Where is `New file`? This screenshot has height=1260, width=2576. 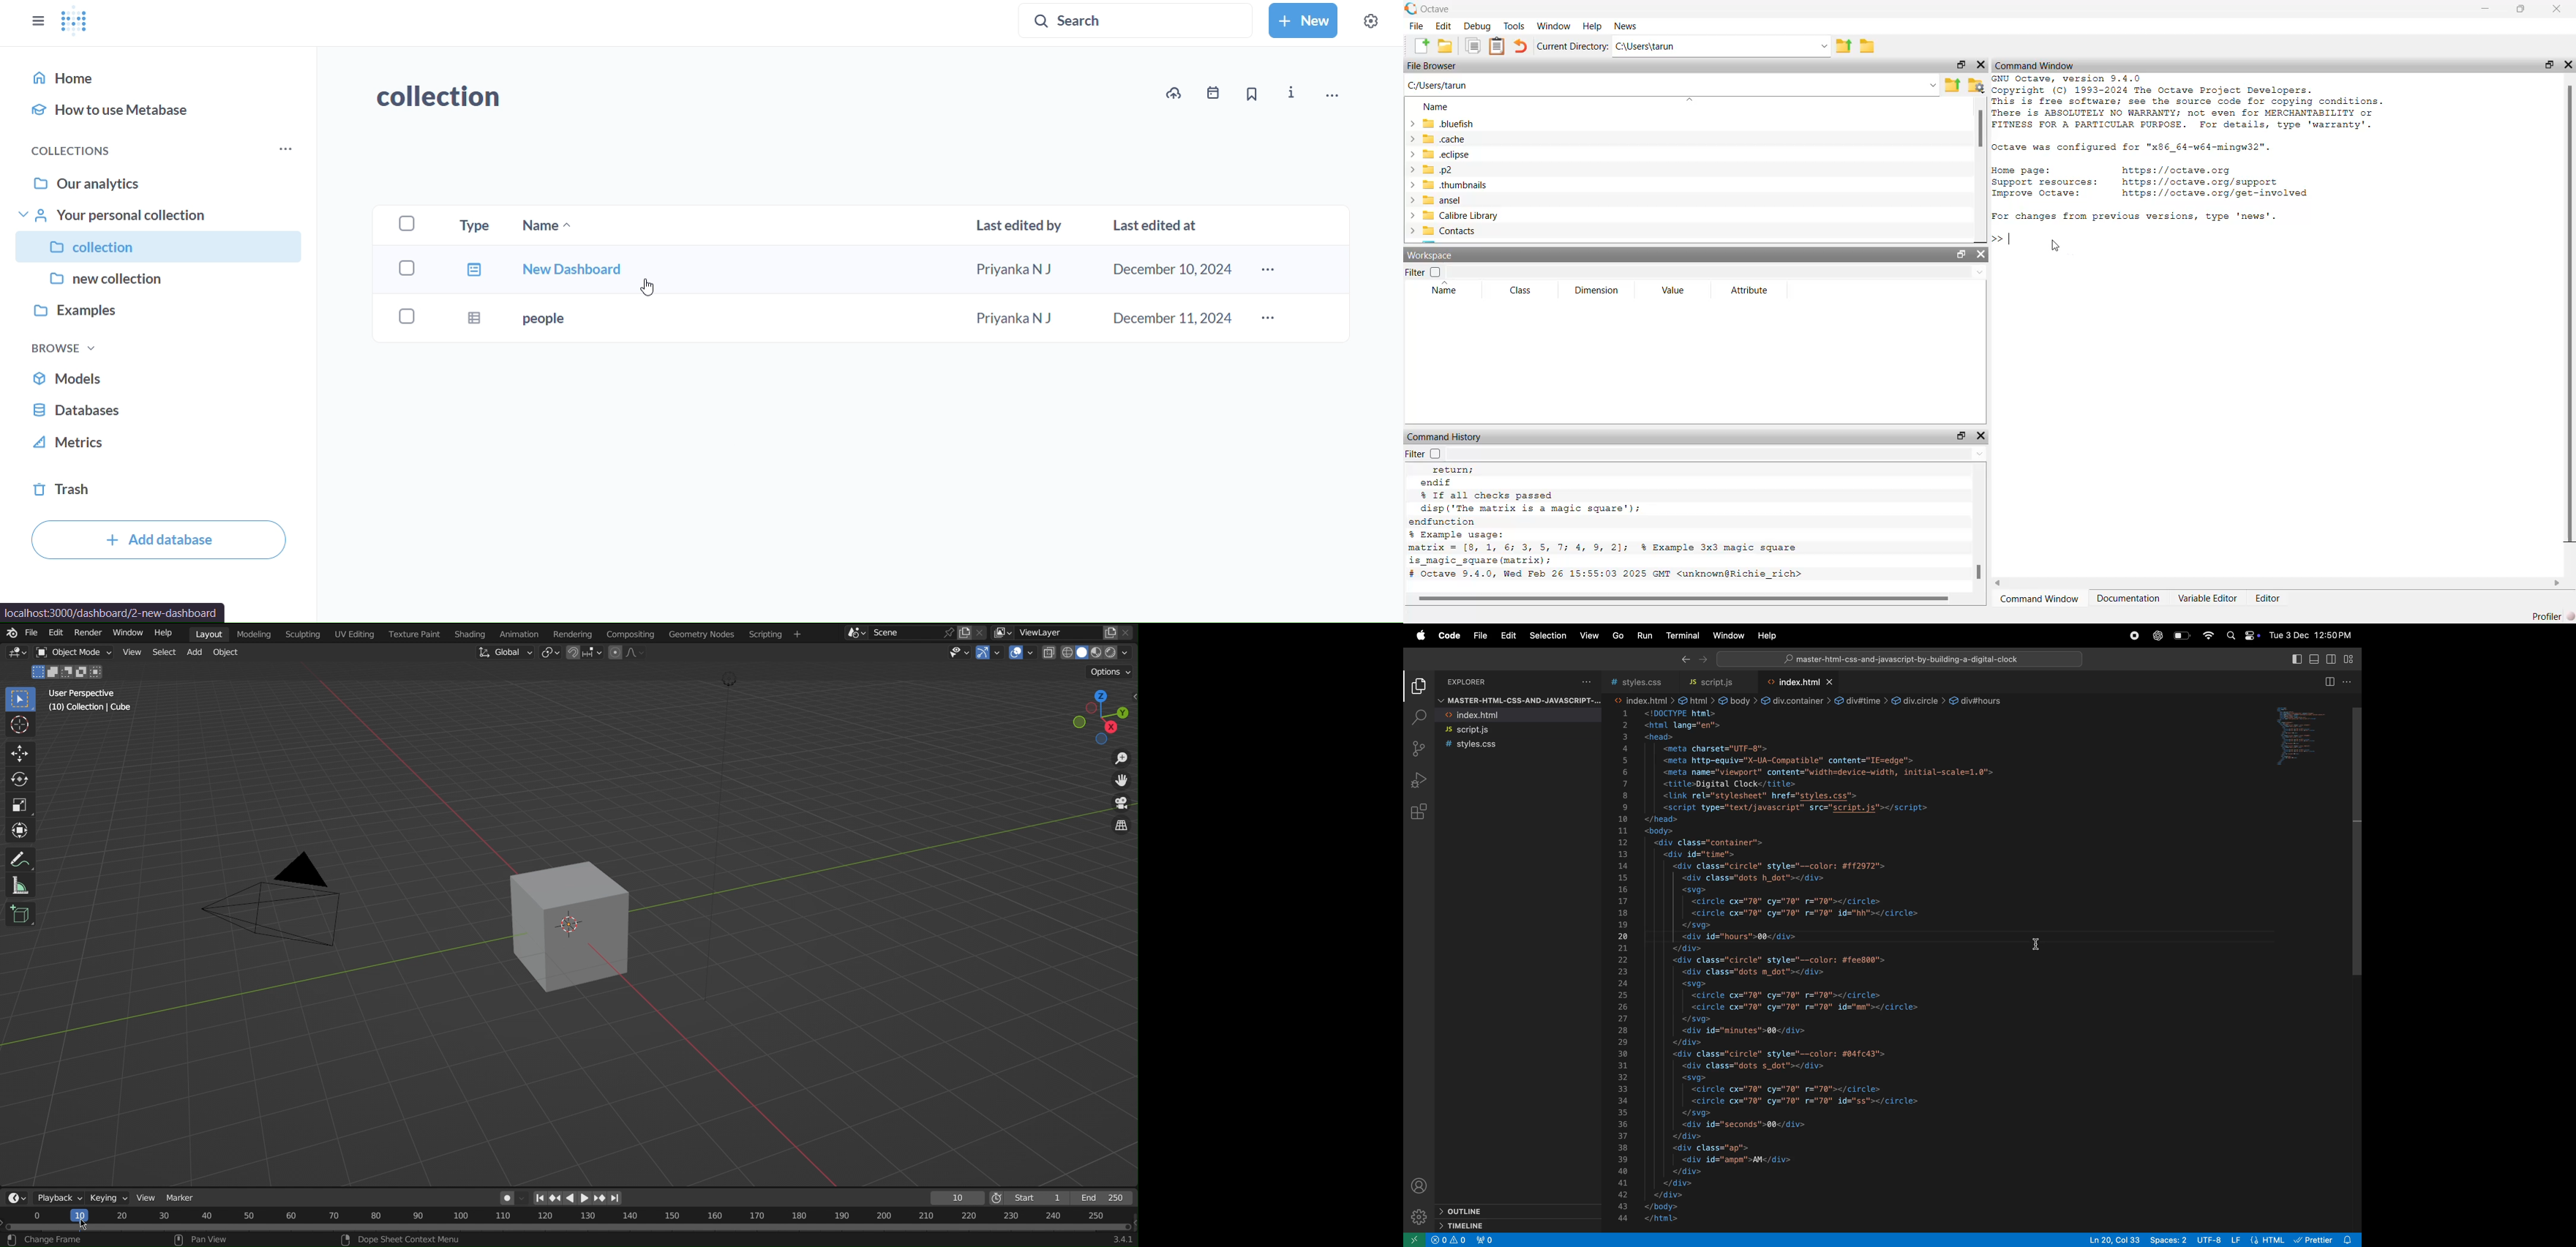
New file is located at coordinates (1421, 45).